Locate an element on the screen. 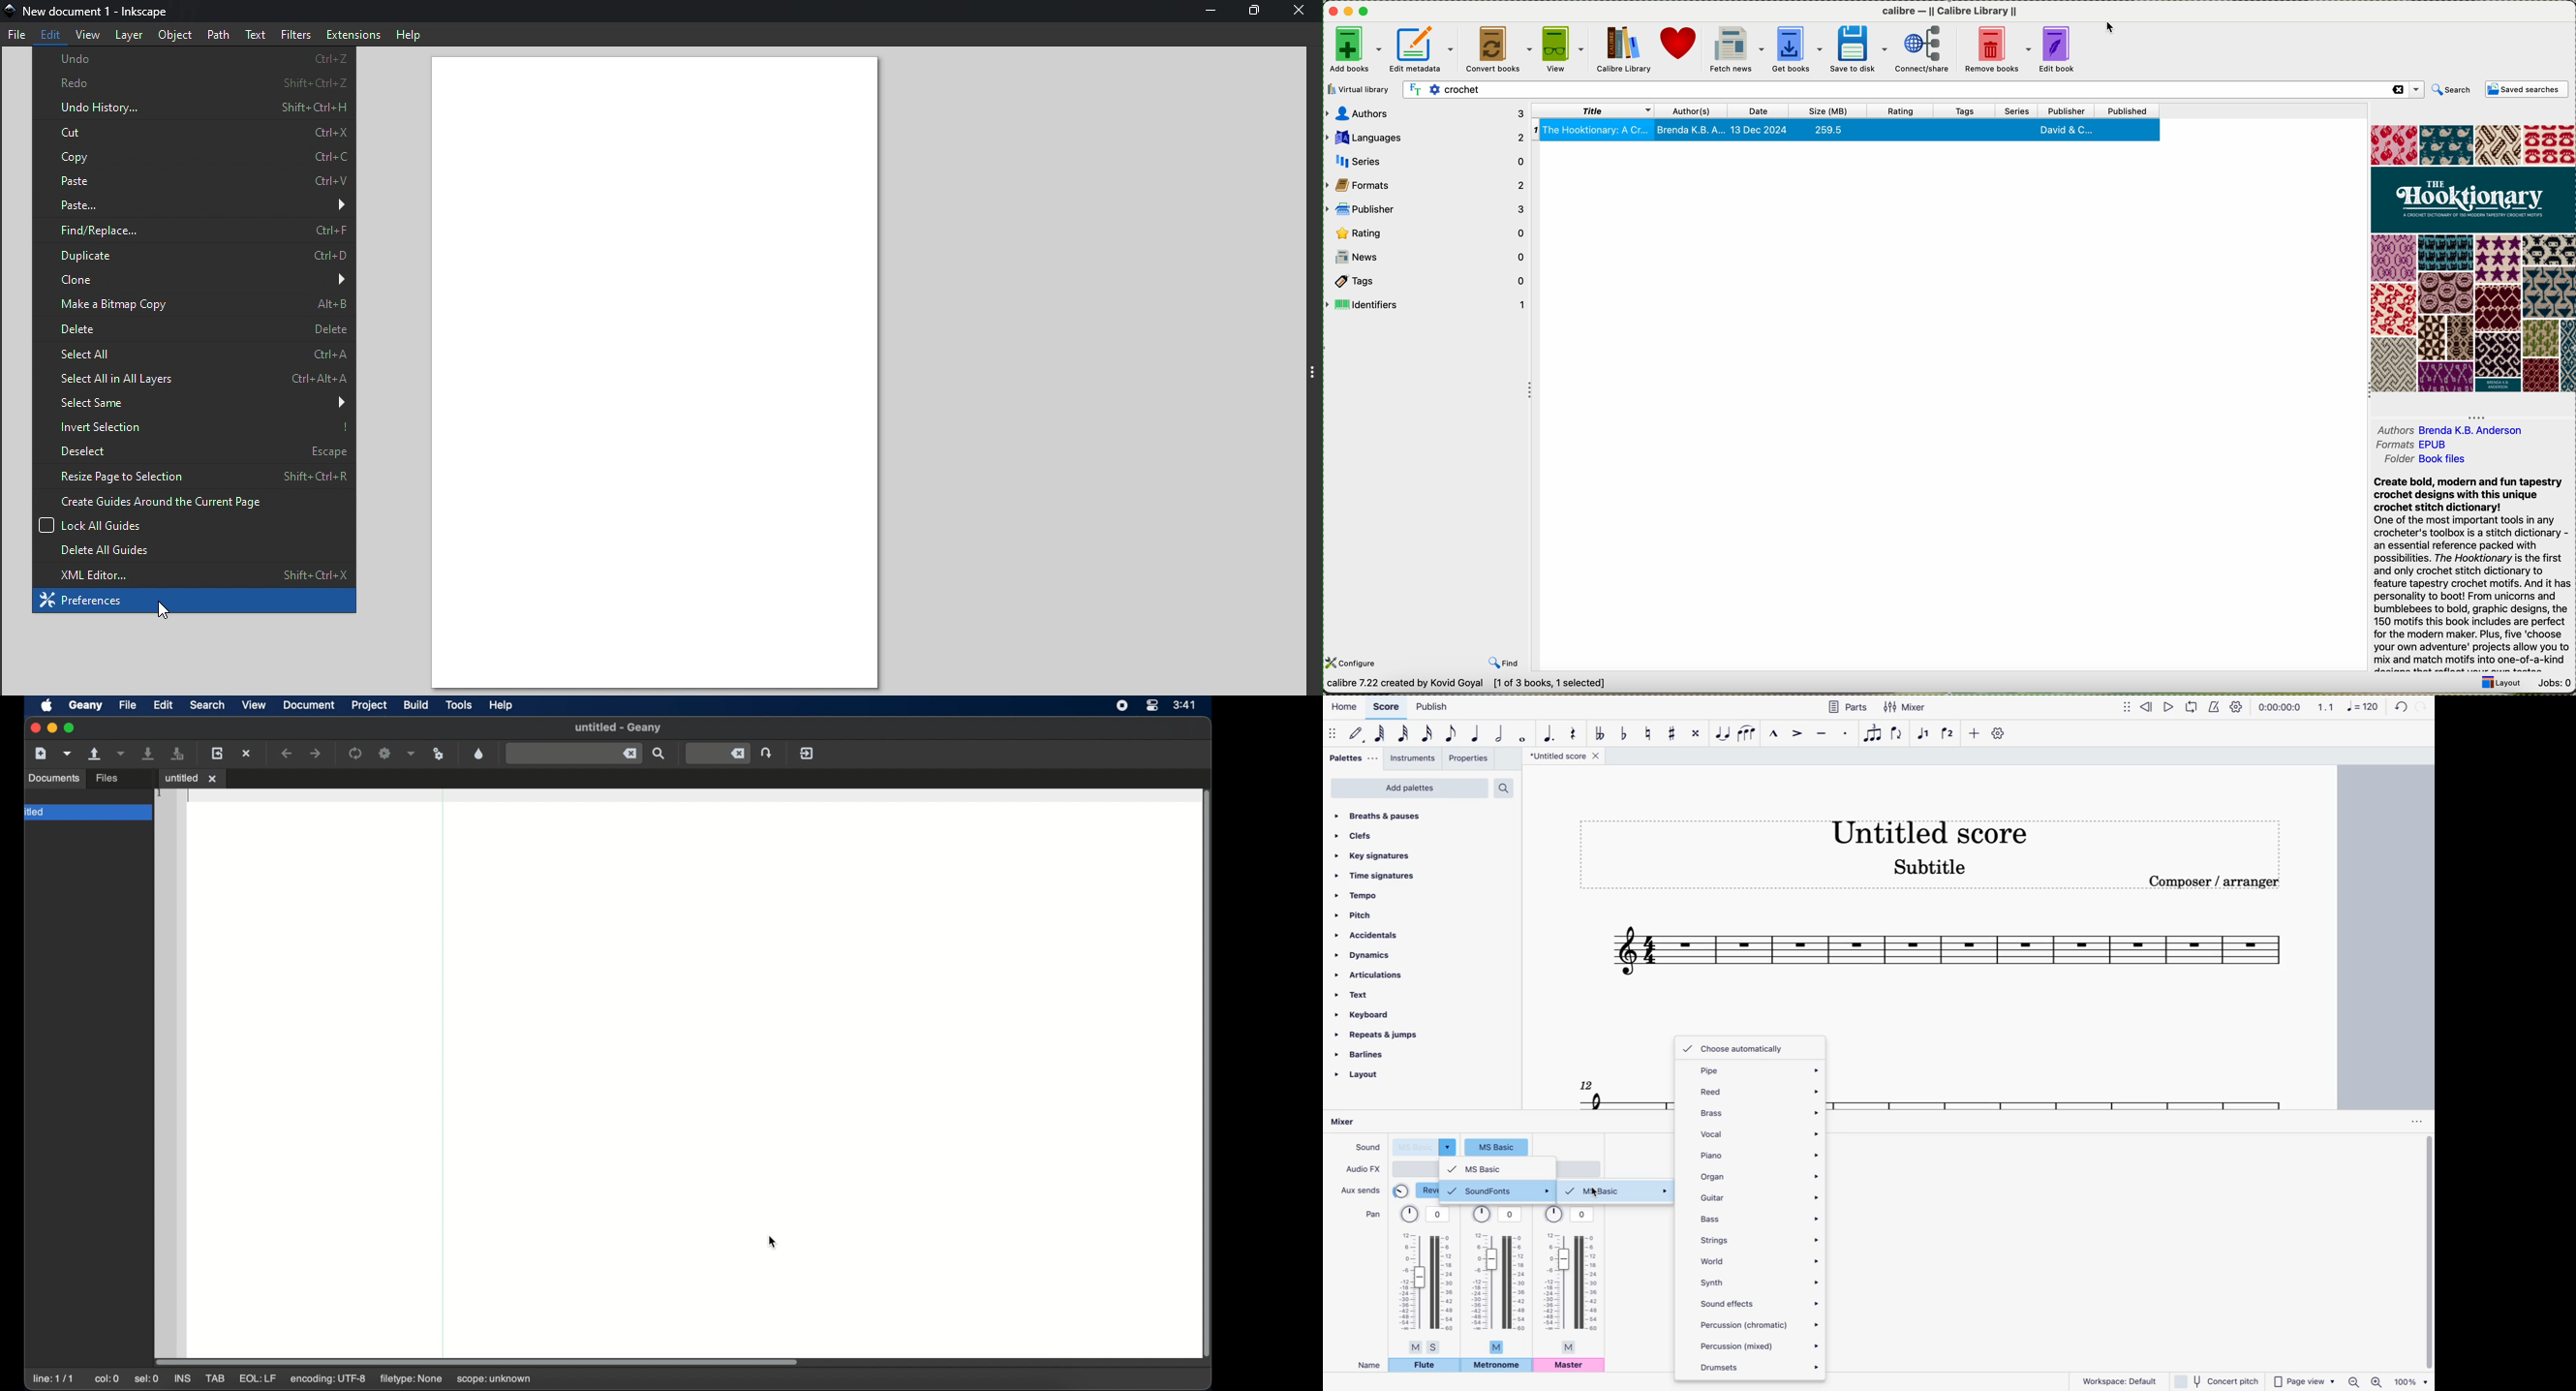 The height and width of the screenshot is (1400, 2576). toggle flat is located at coordinates (1624, 733).